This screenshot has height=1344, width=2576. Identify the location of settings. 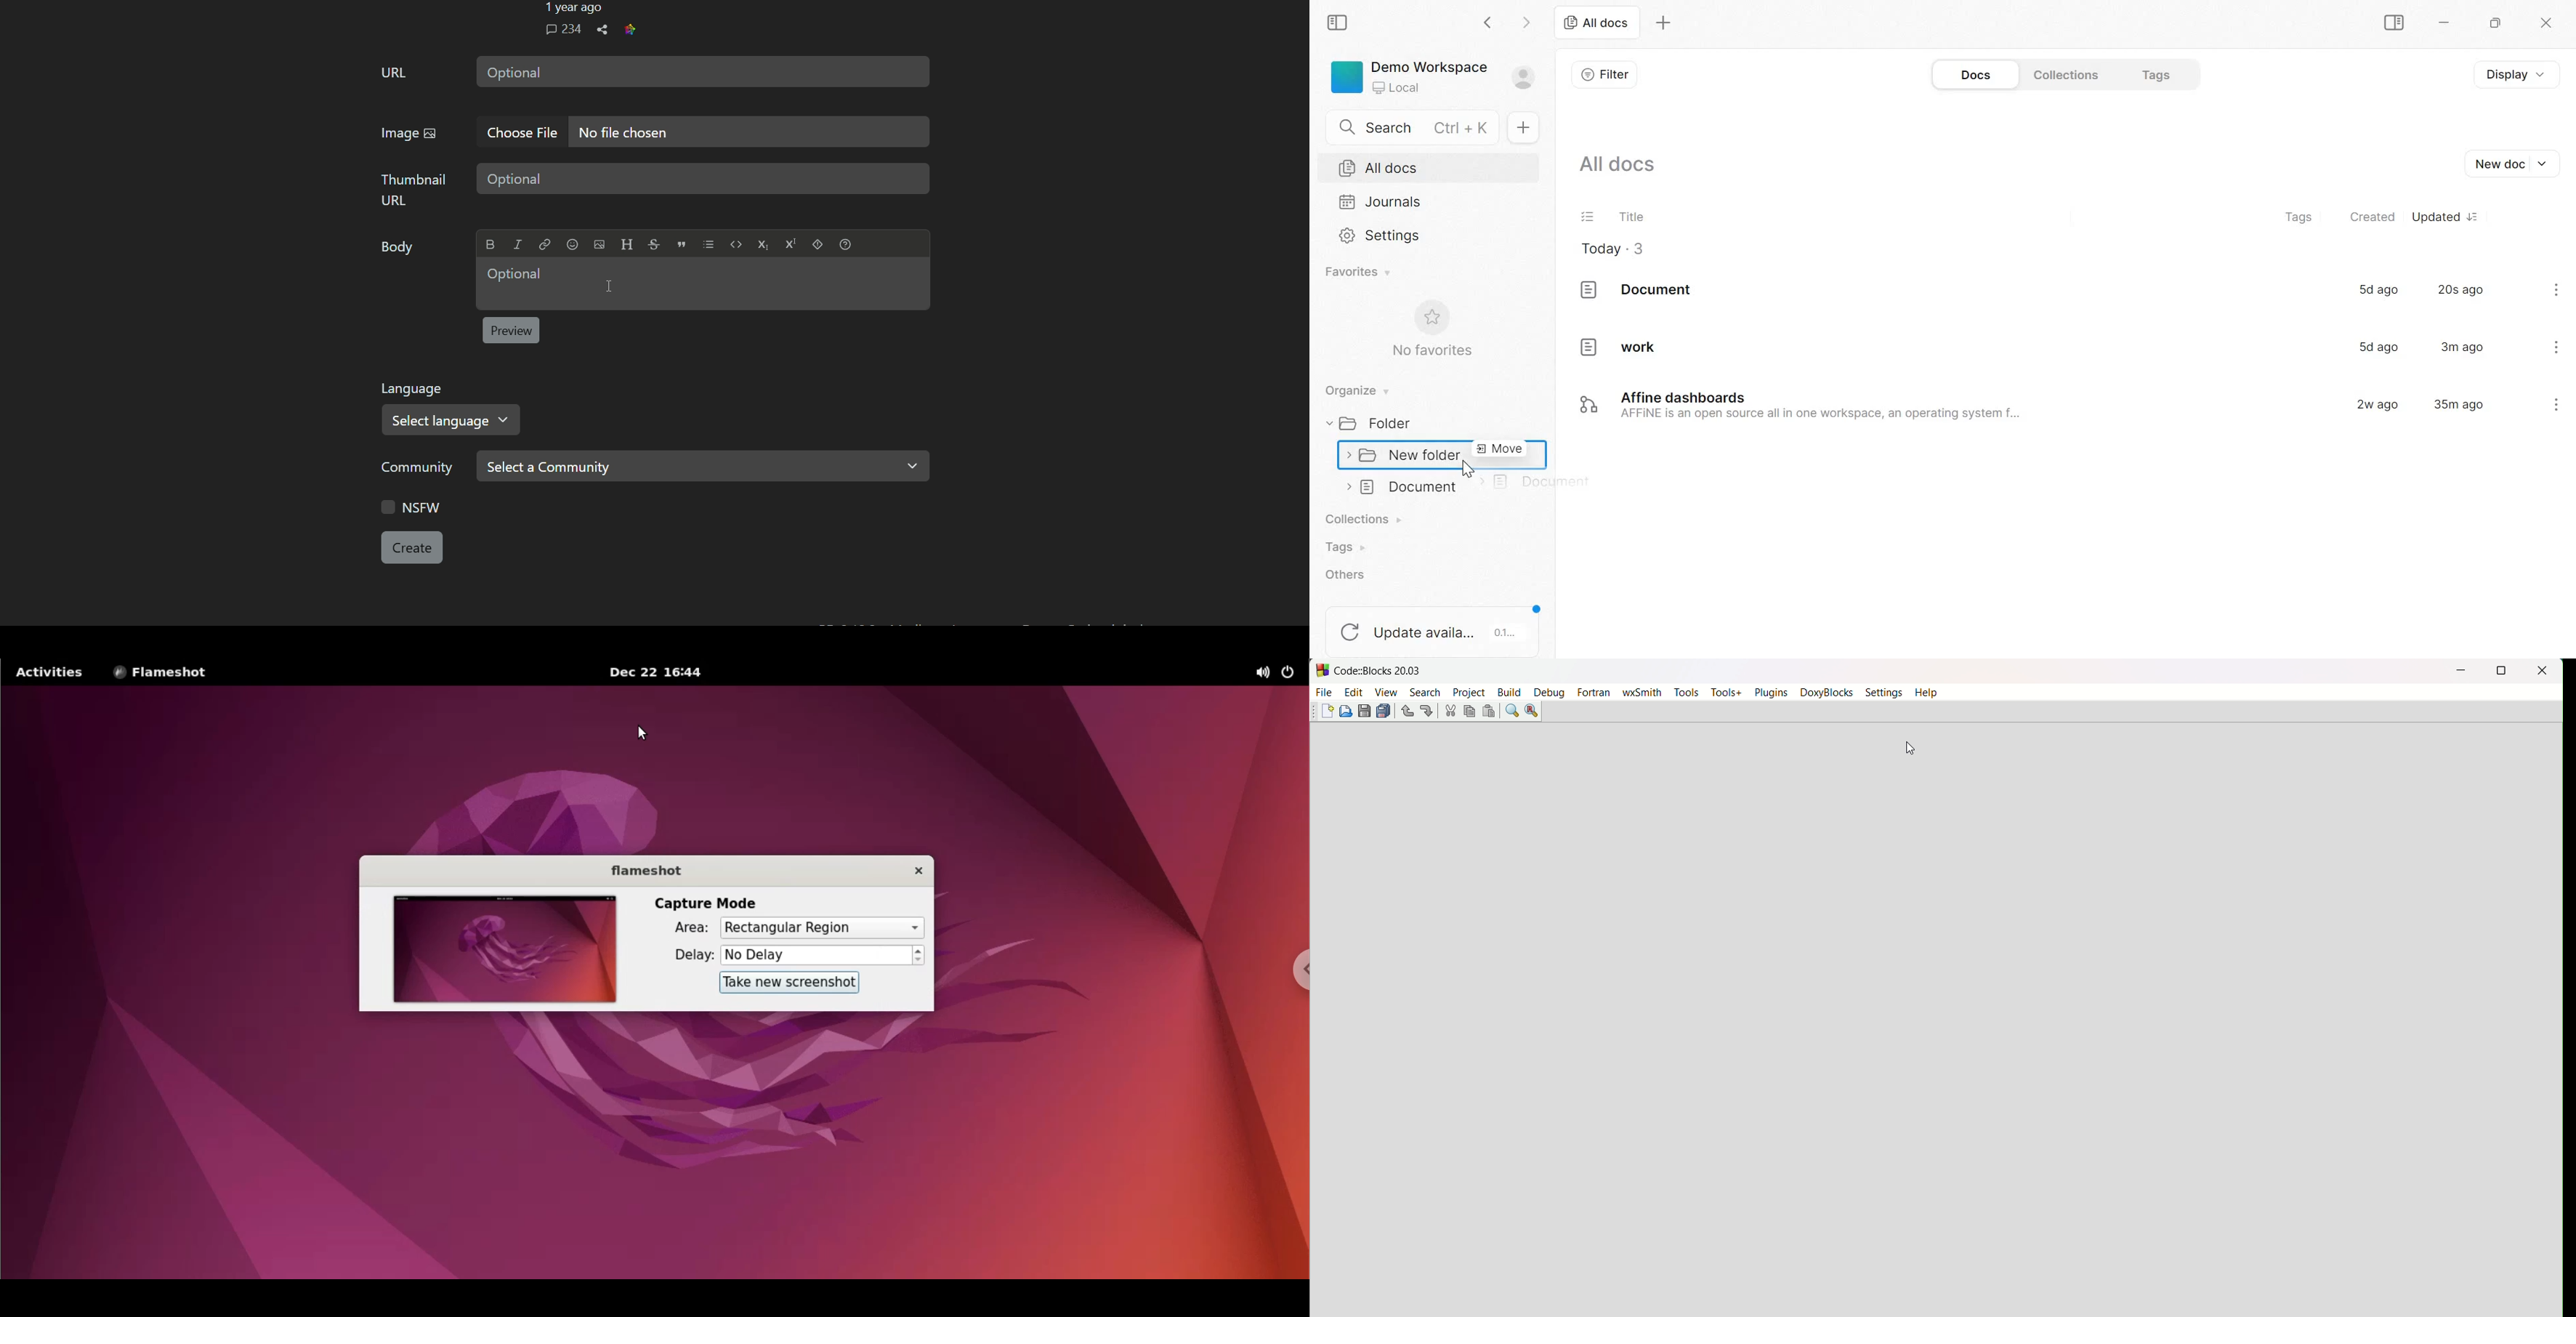
(1884, 693).